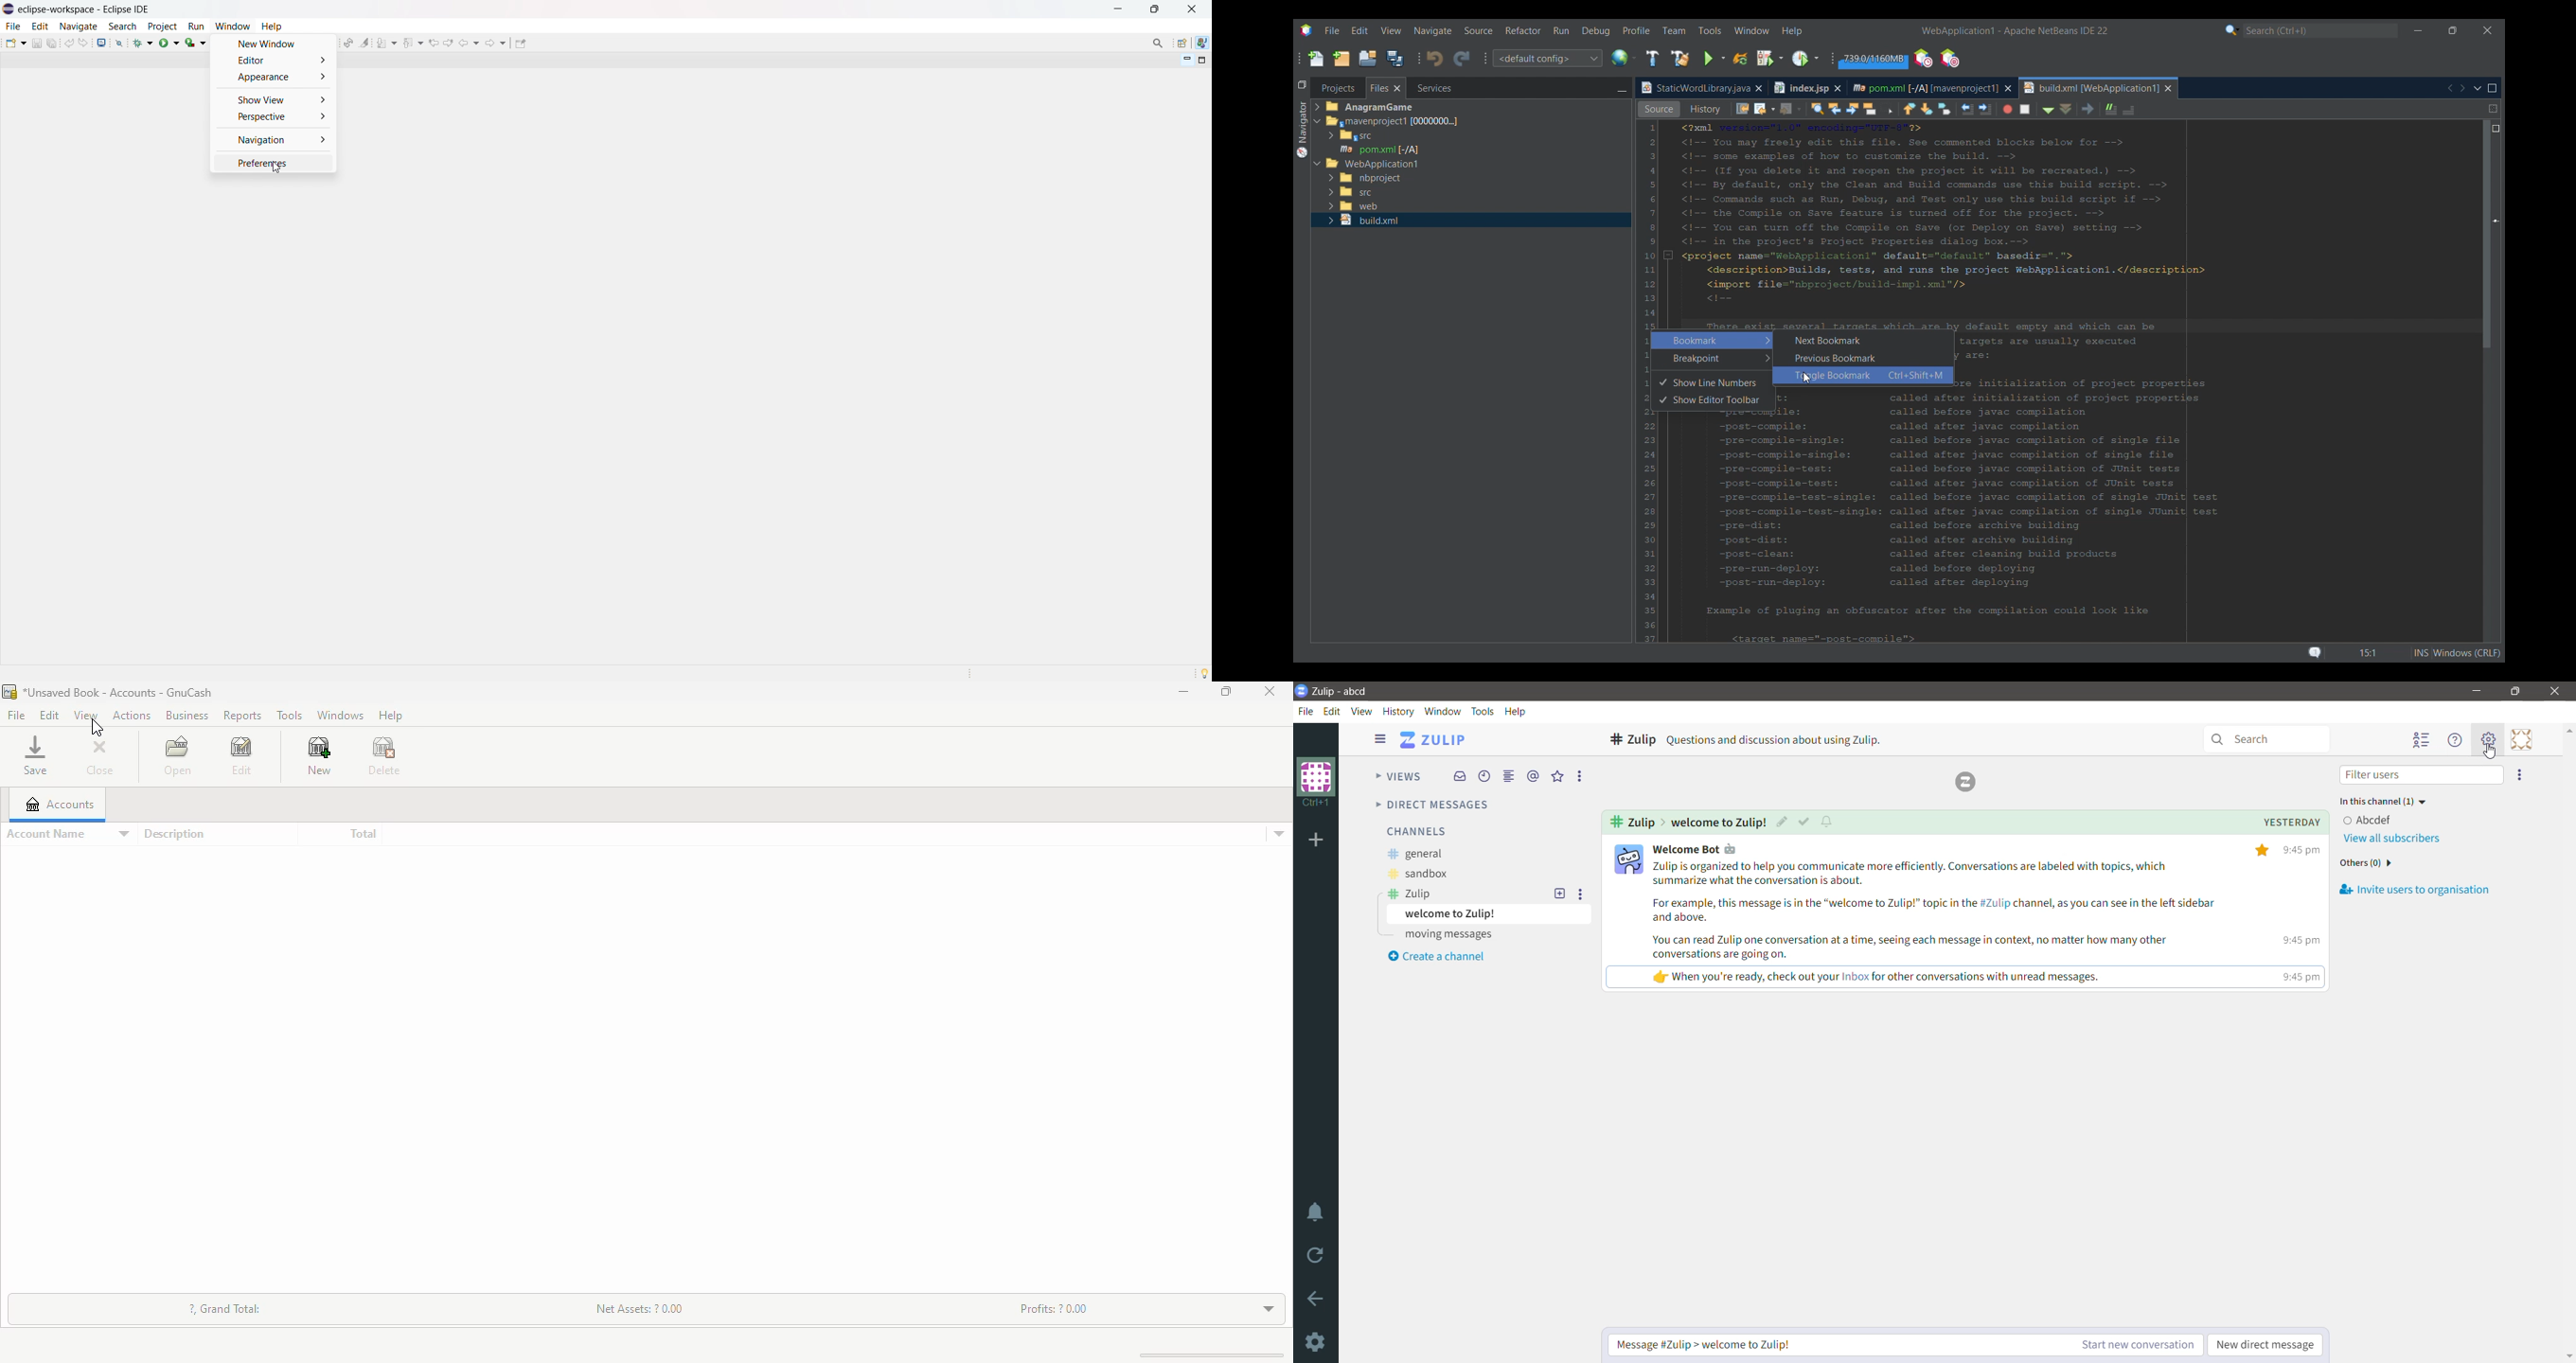  Describe the element at coordinates (9, 9) in the screenshot. I see `logo` at that location.